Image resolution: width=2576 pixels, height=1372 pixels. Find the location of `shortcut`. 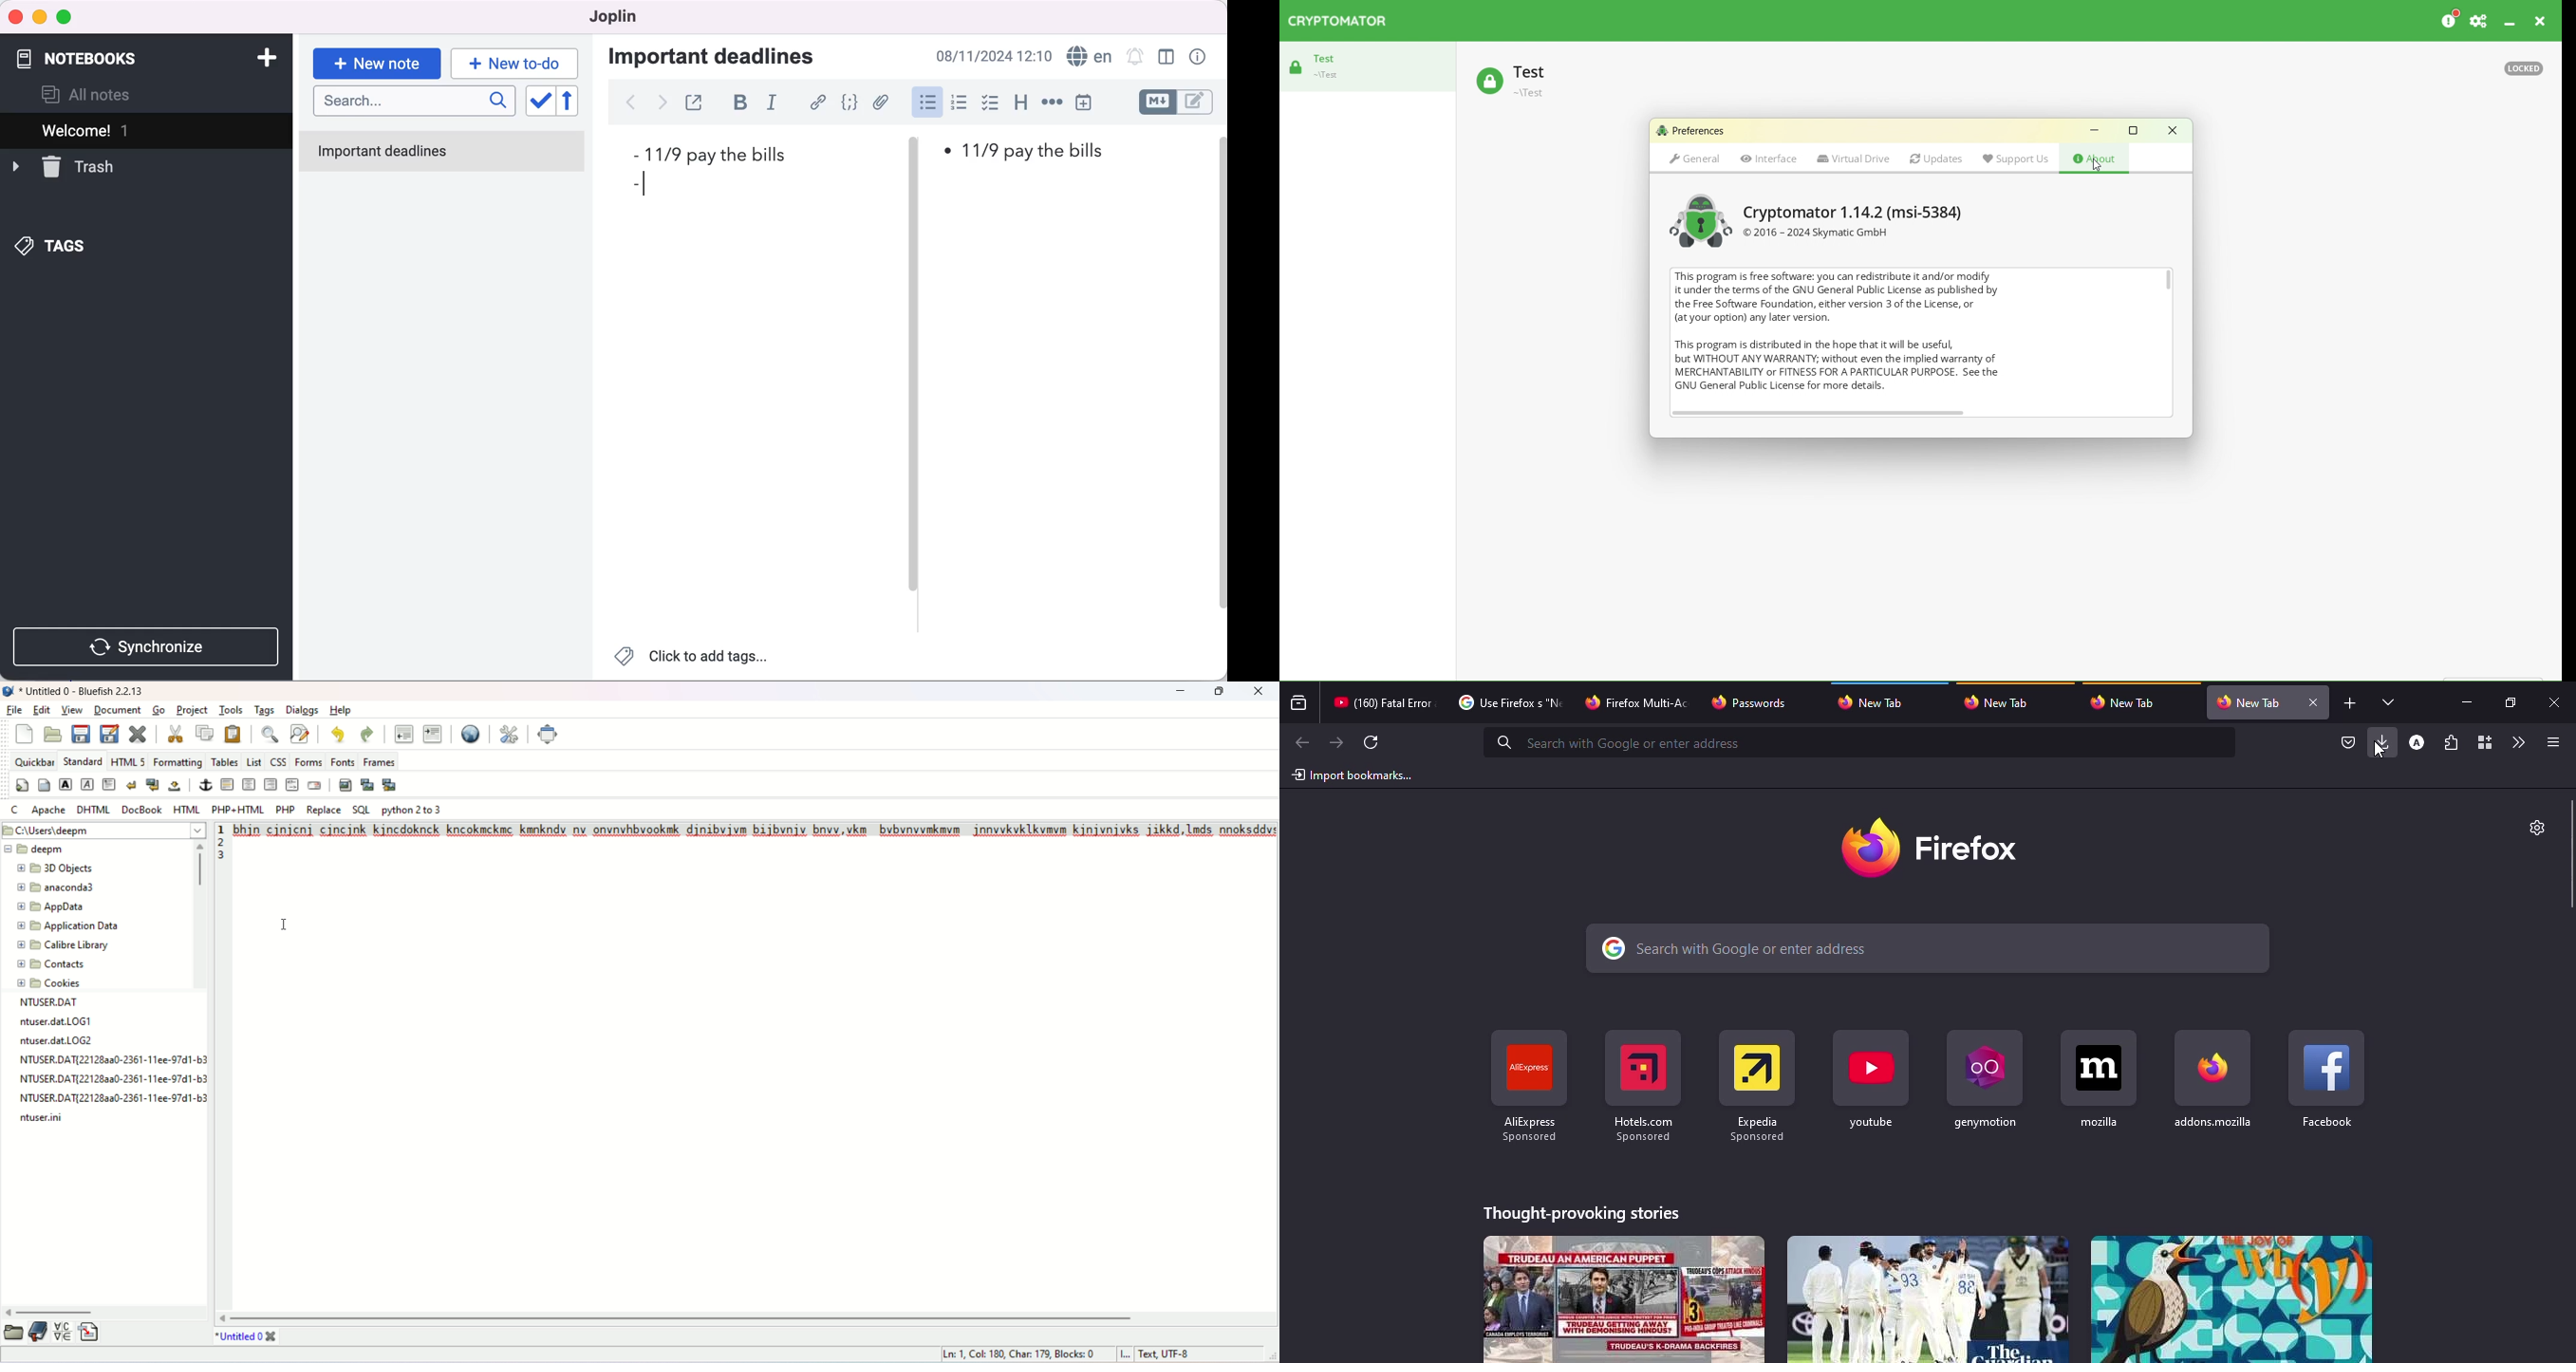

shortcut is located at coordinates (1528, 1087).